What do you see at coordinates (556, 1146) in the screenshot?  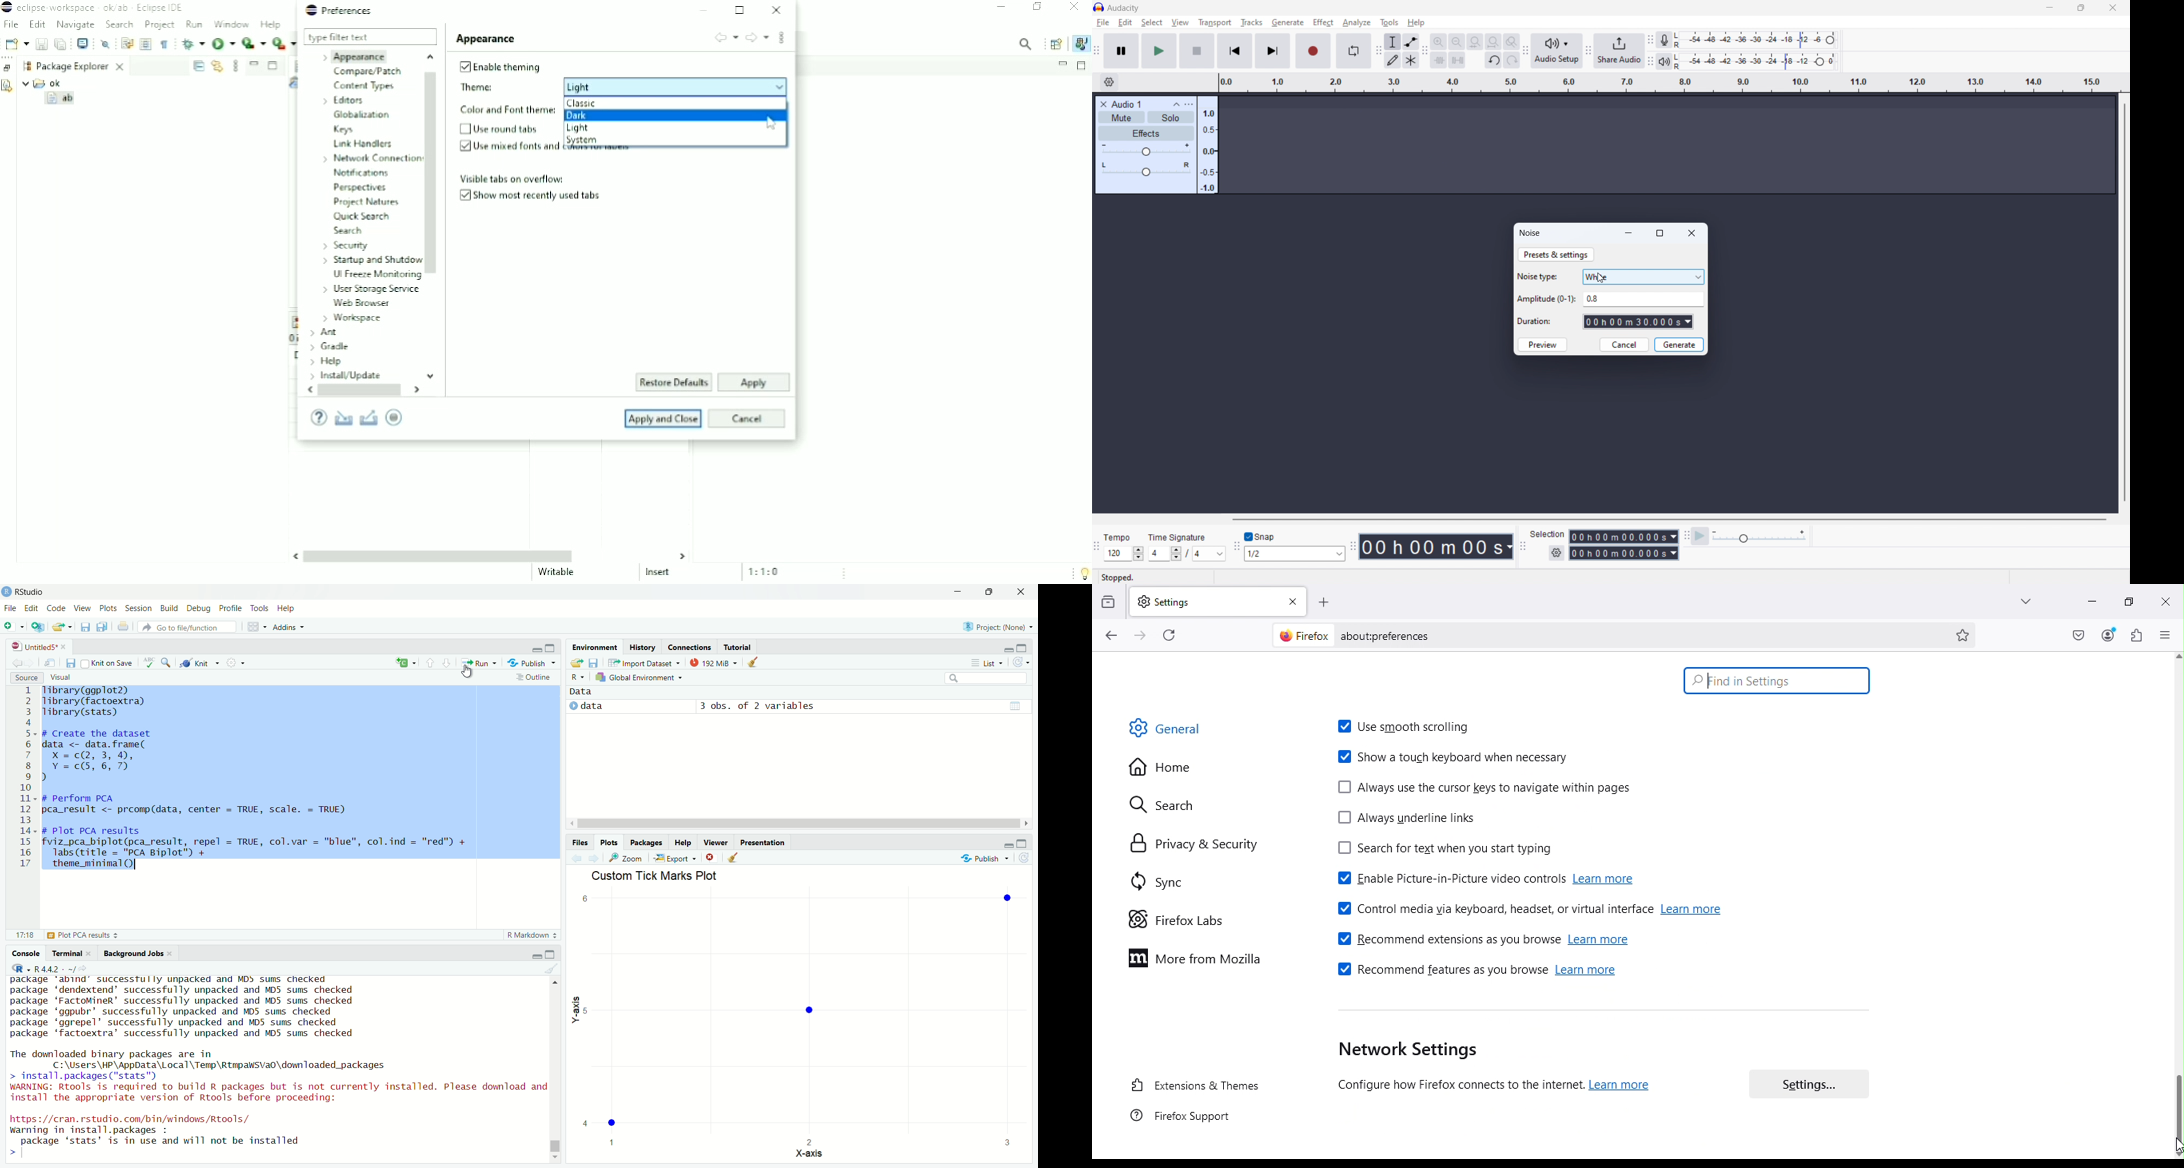 I see `vertical scrollbar` at bounding box center [556, 1146].